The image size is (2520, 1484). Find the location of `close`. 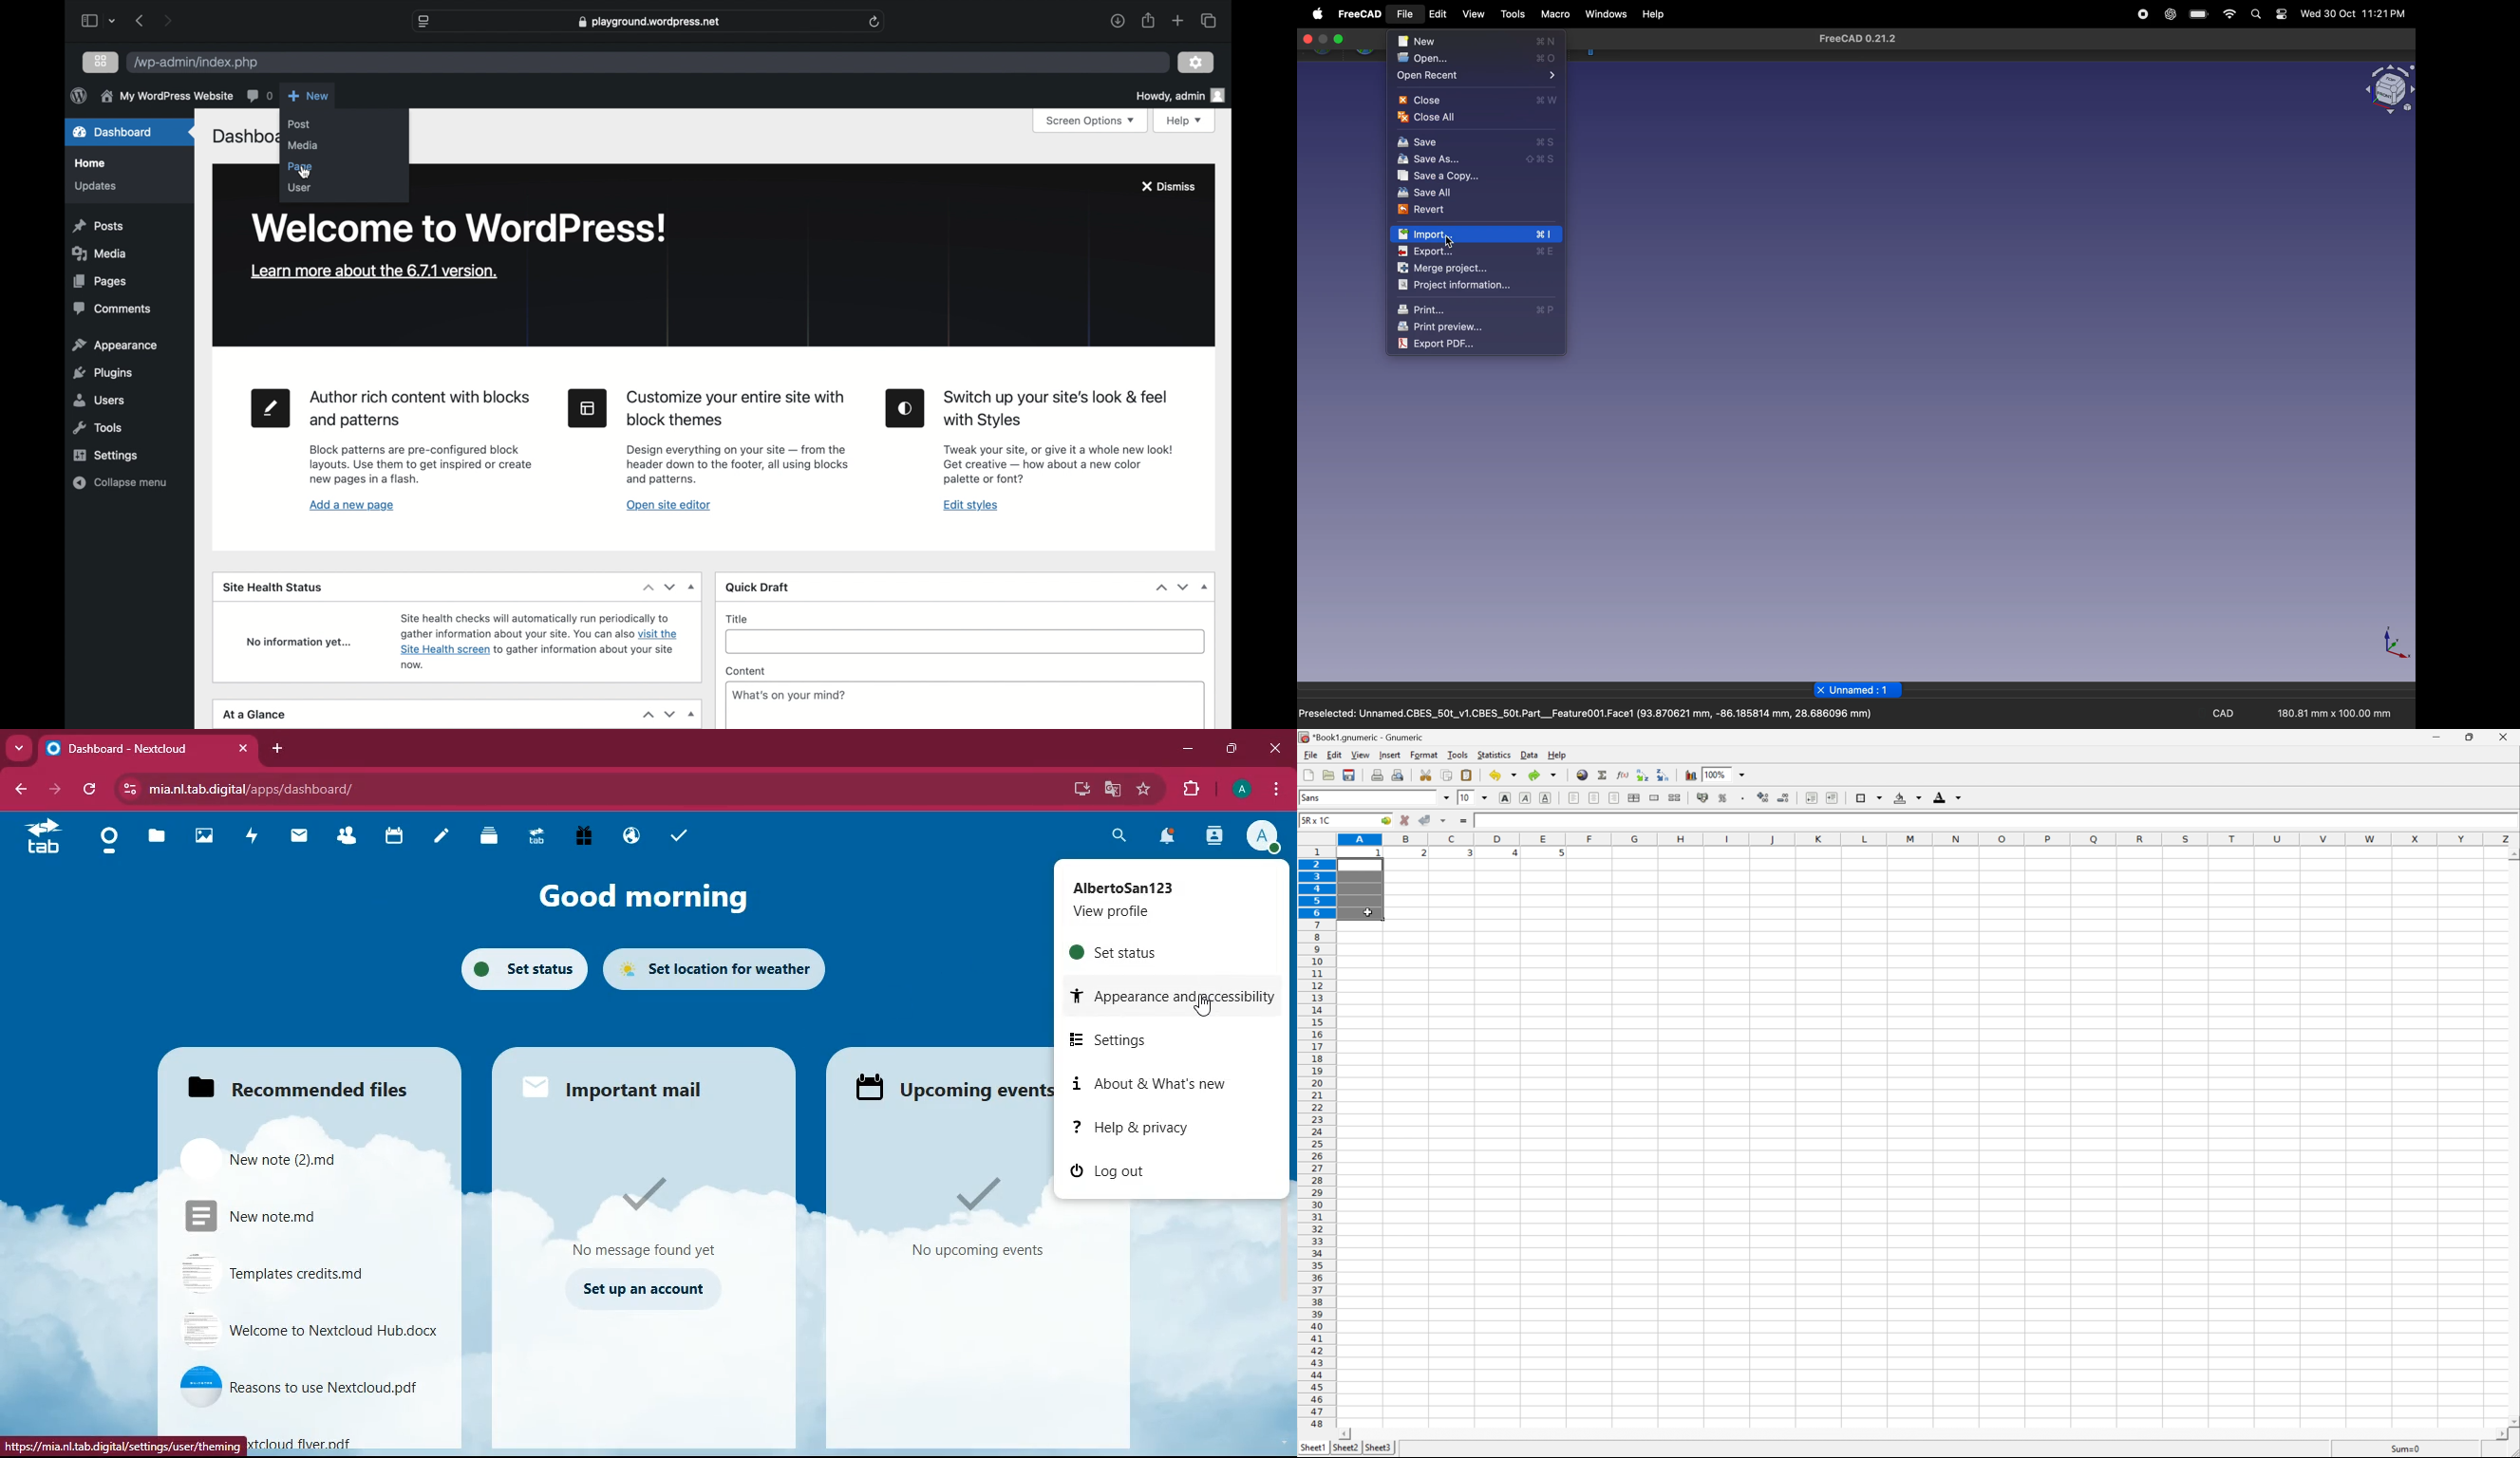

close is located at coordinates (1276, 746).